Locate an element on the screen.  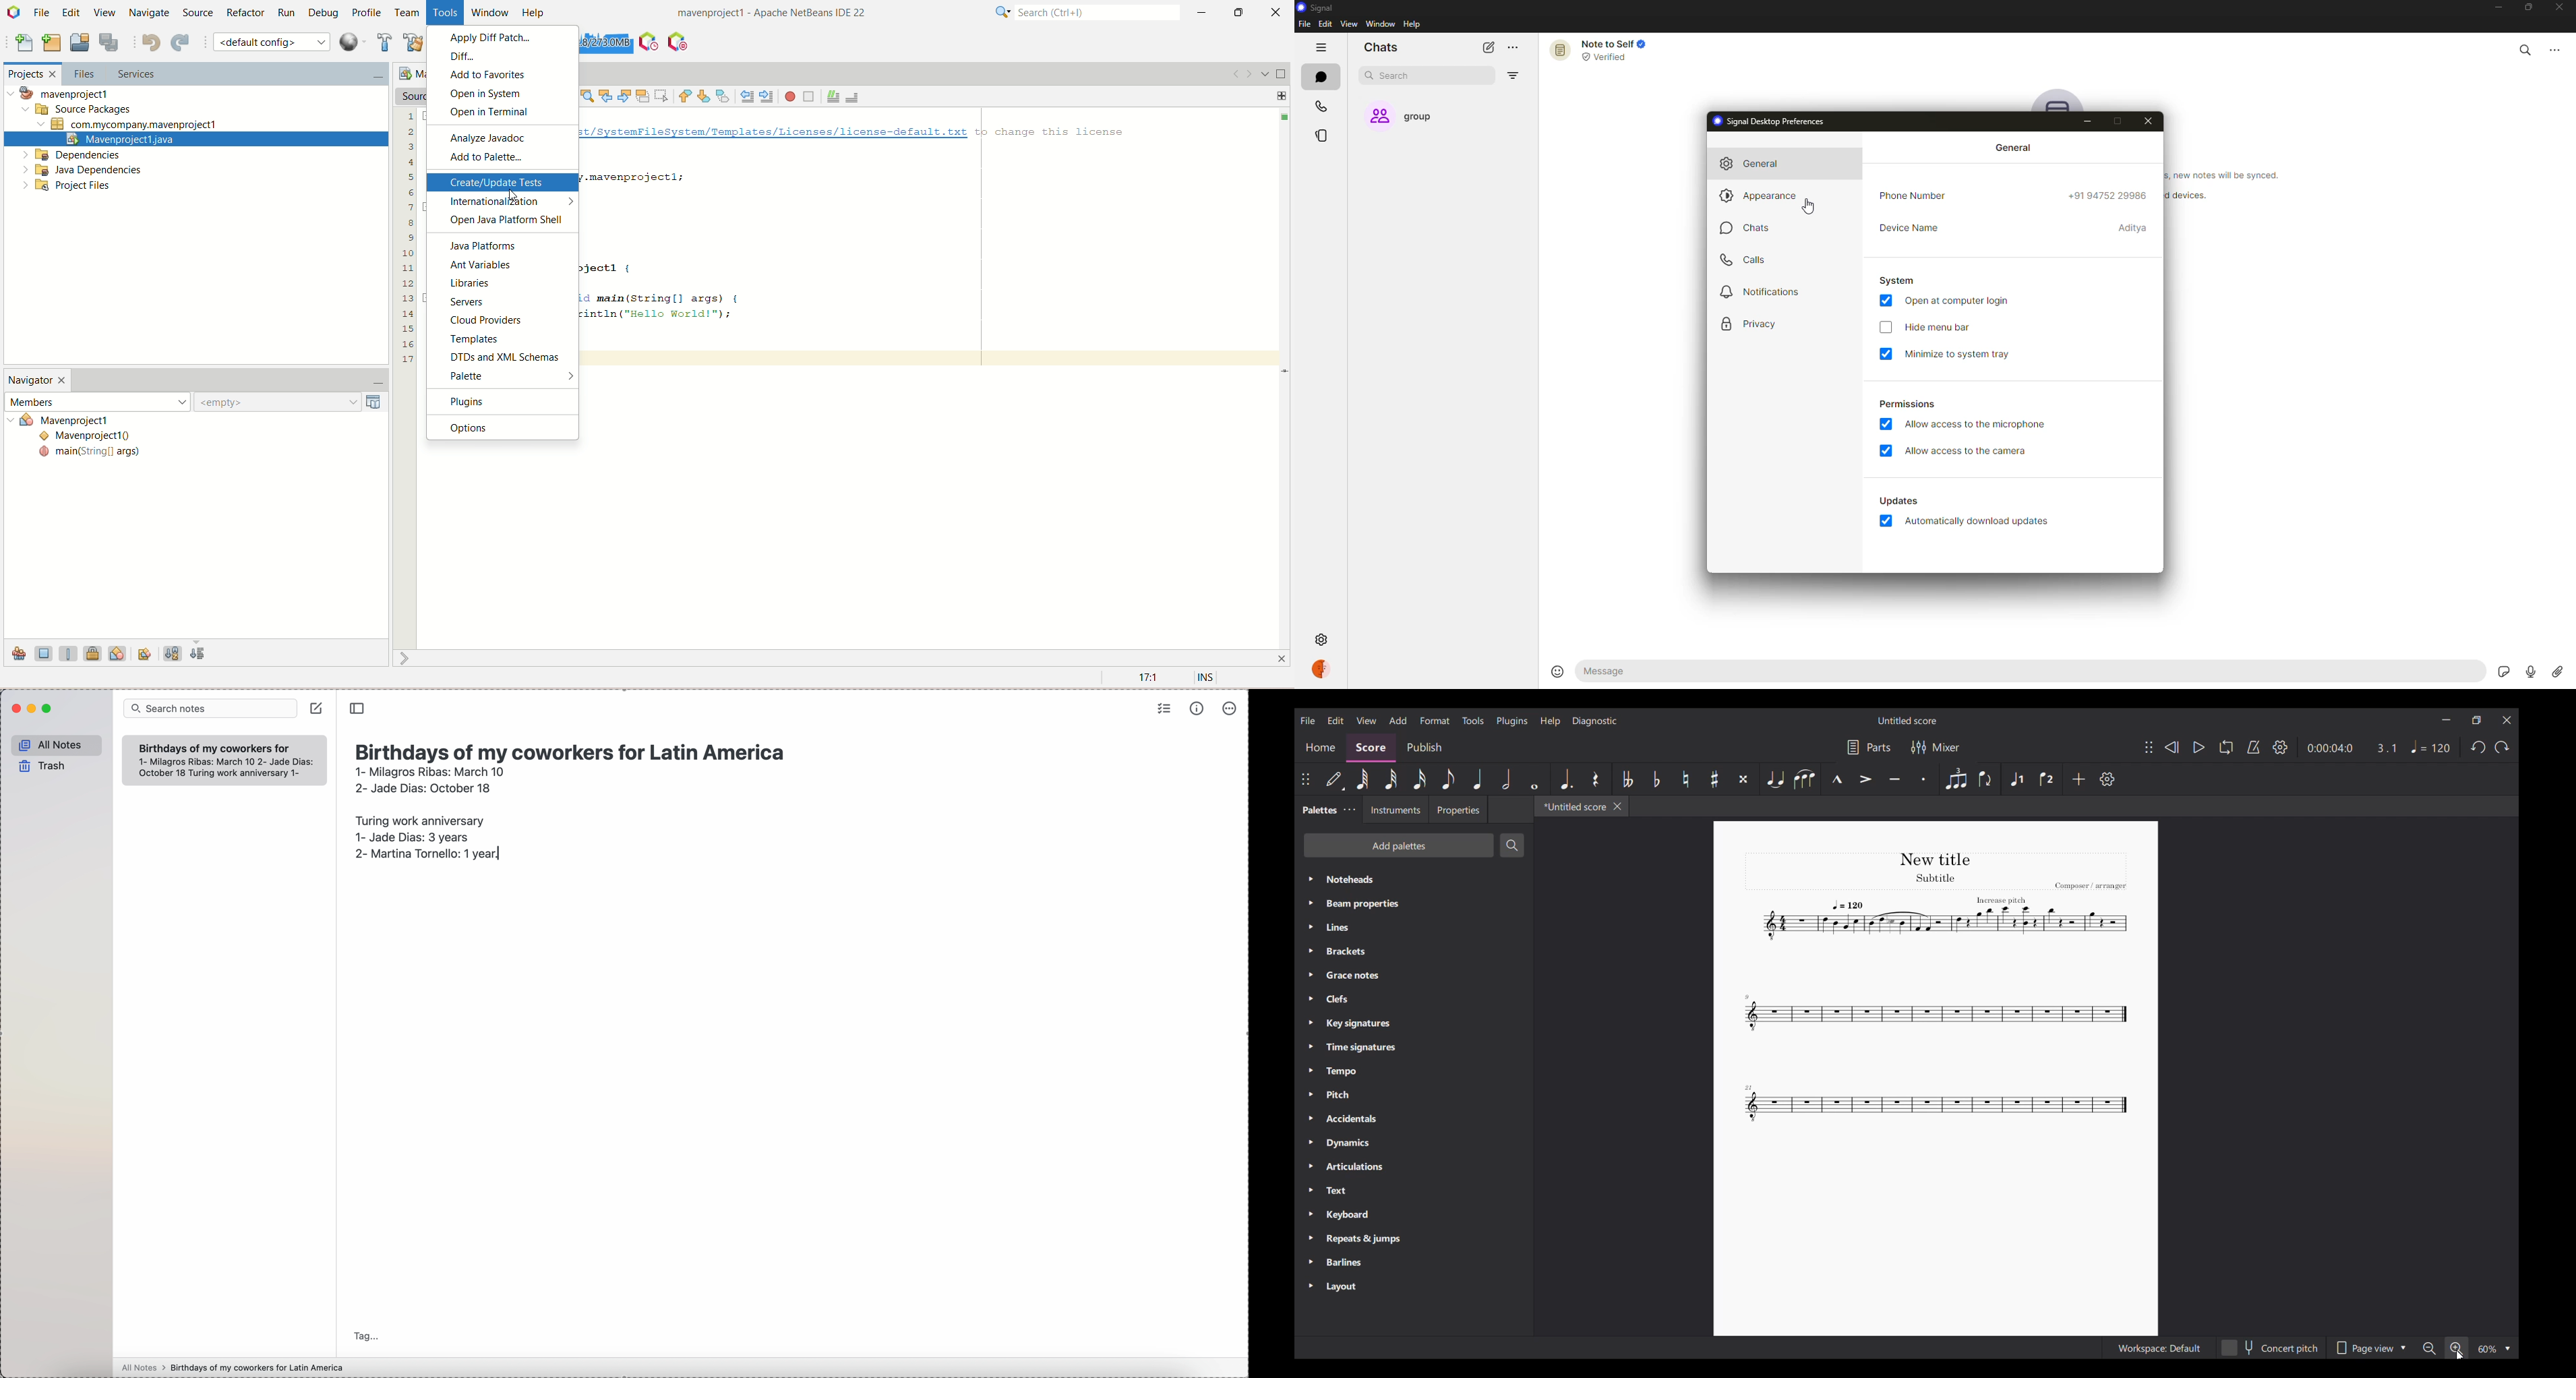
phone number is located at coordinates (1918, 195).